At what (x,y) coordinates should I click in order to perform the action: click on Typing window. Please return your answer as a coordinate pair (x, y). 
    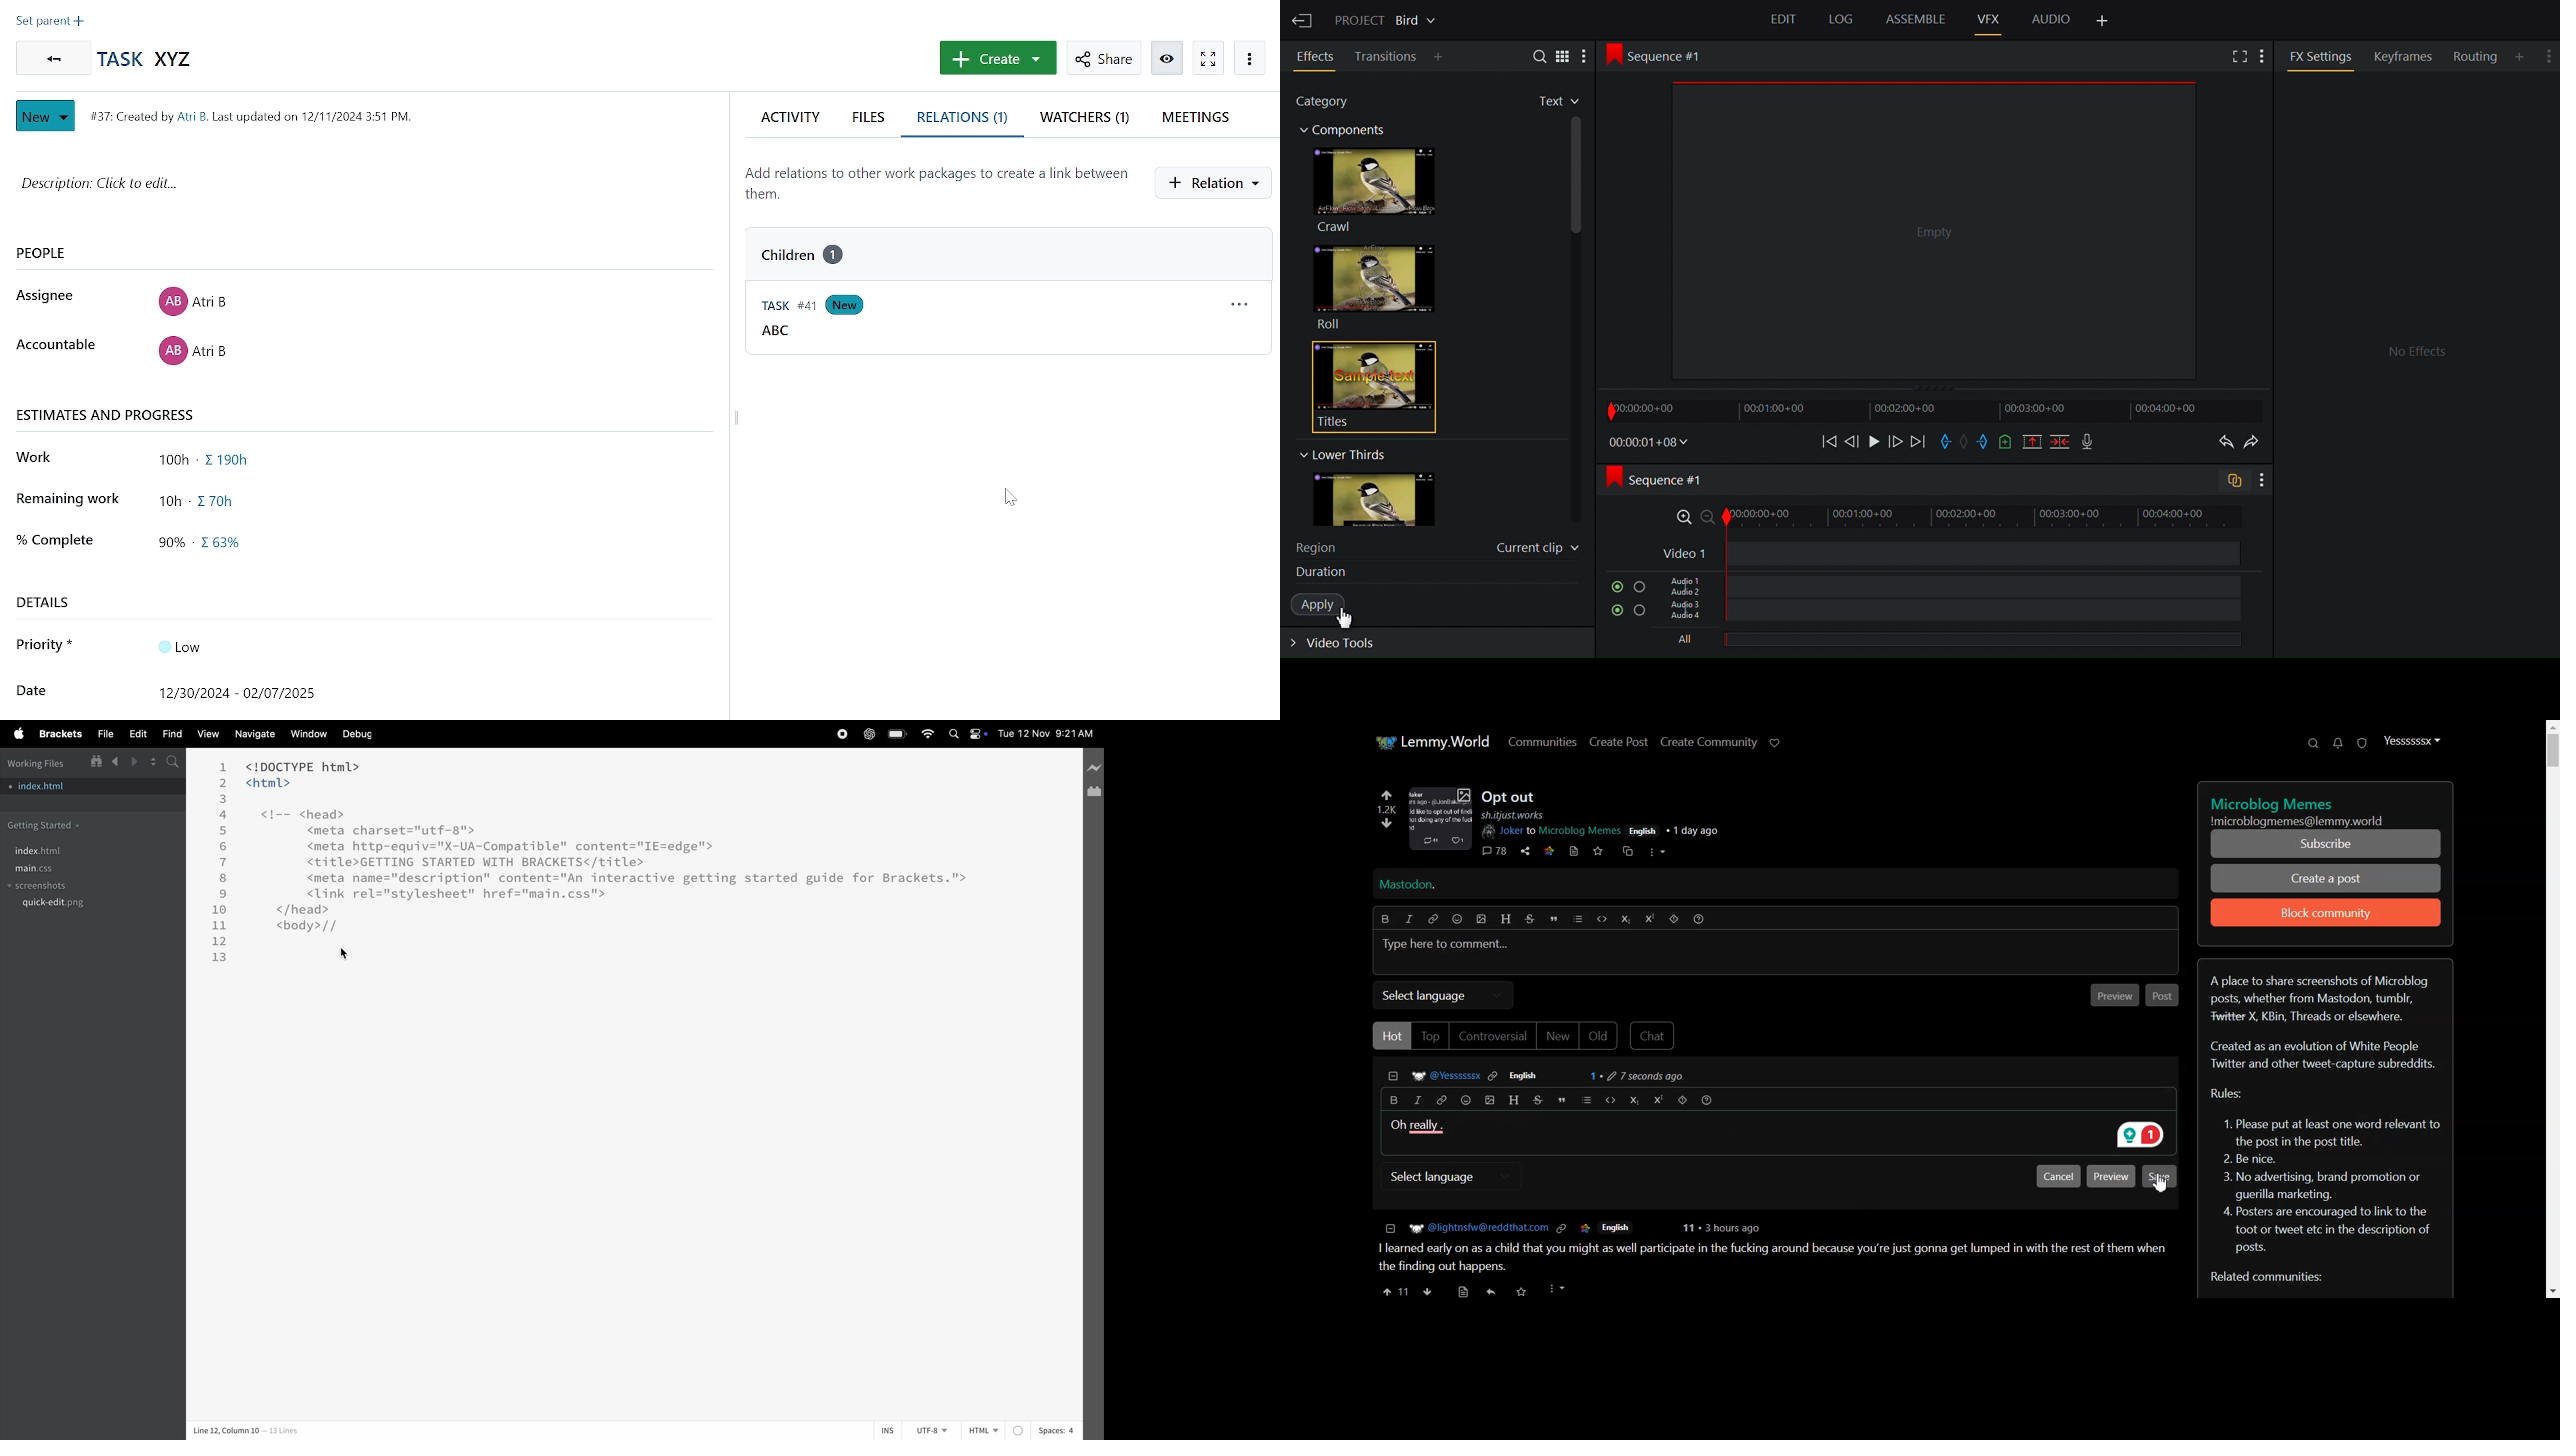
    Looking at the image, I should click on (1775, 953).